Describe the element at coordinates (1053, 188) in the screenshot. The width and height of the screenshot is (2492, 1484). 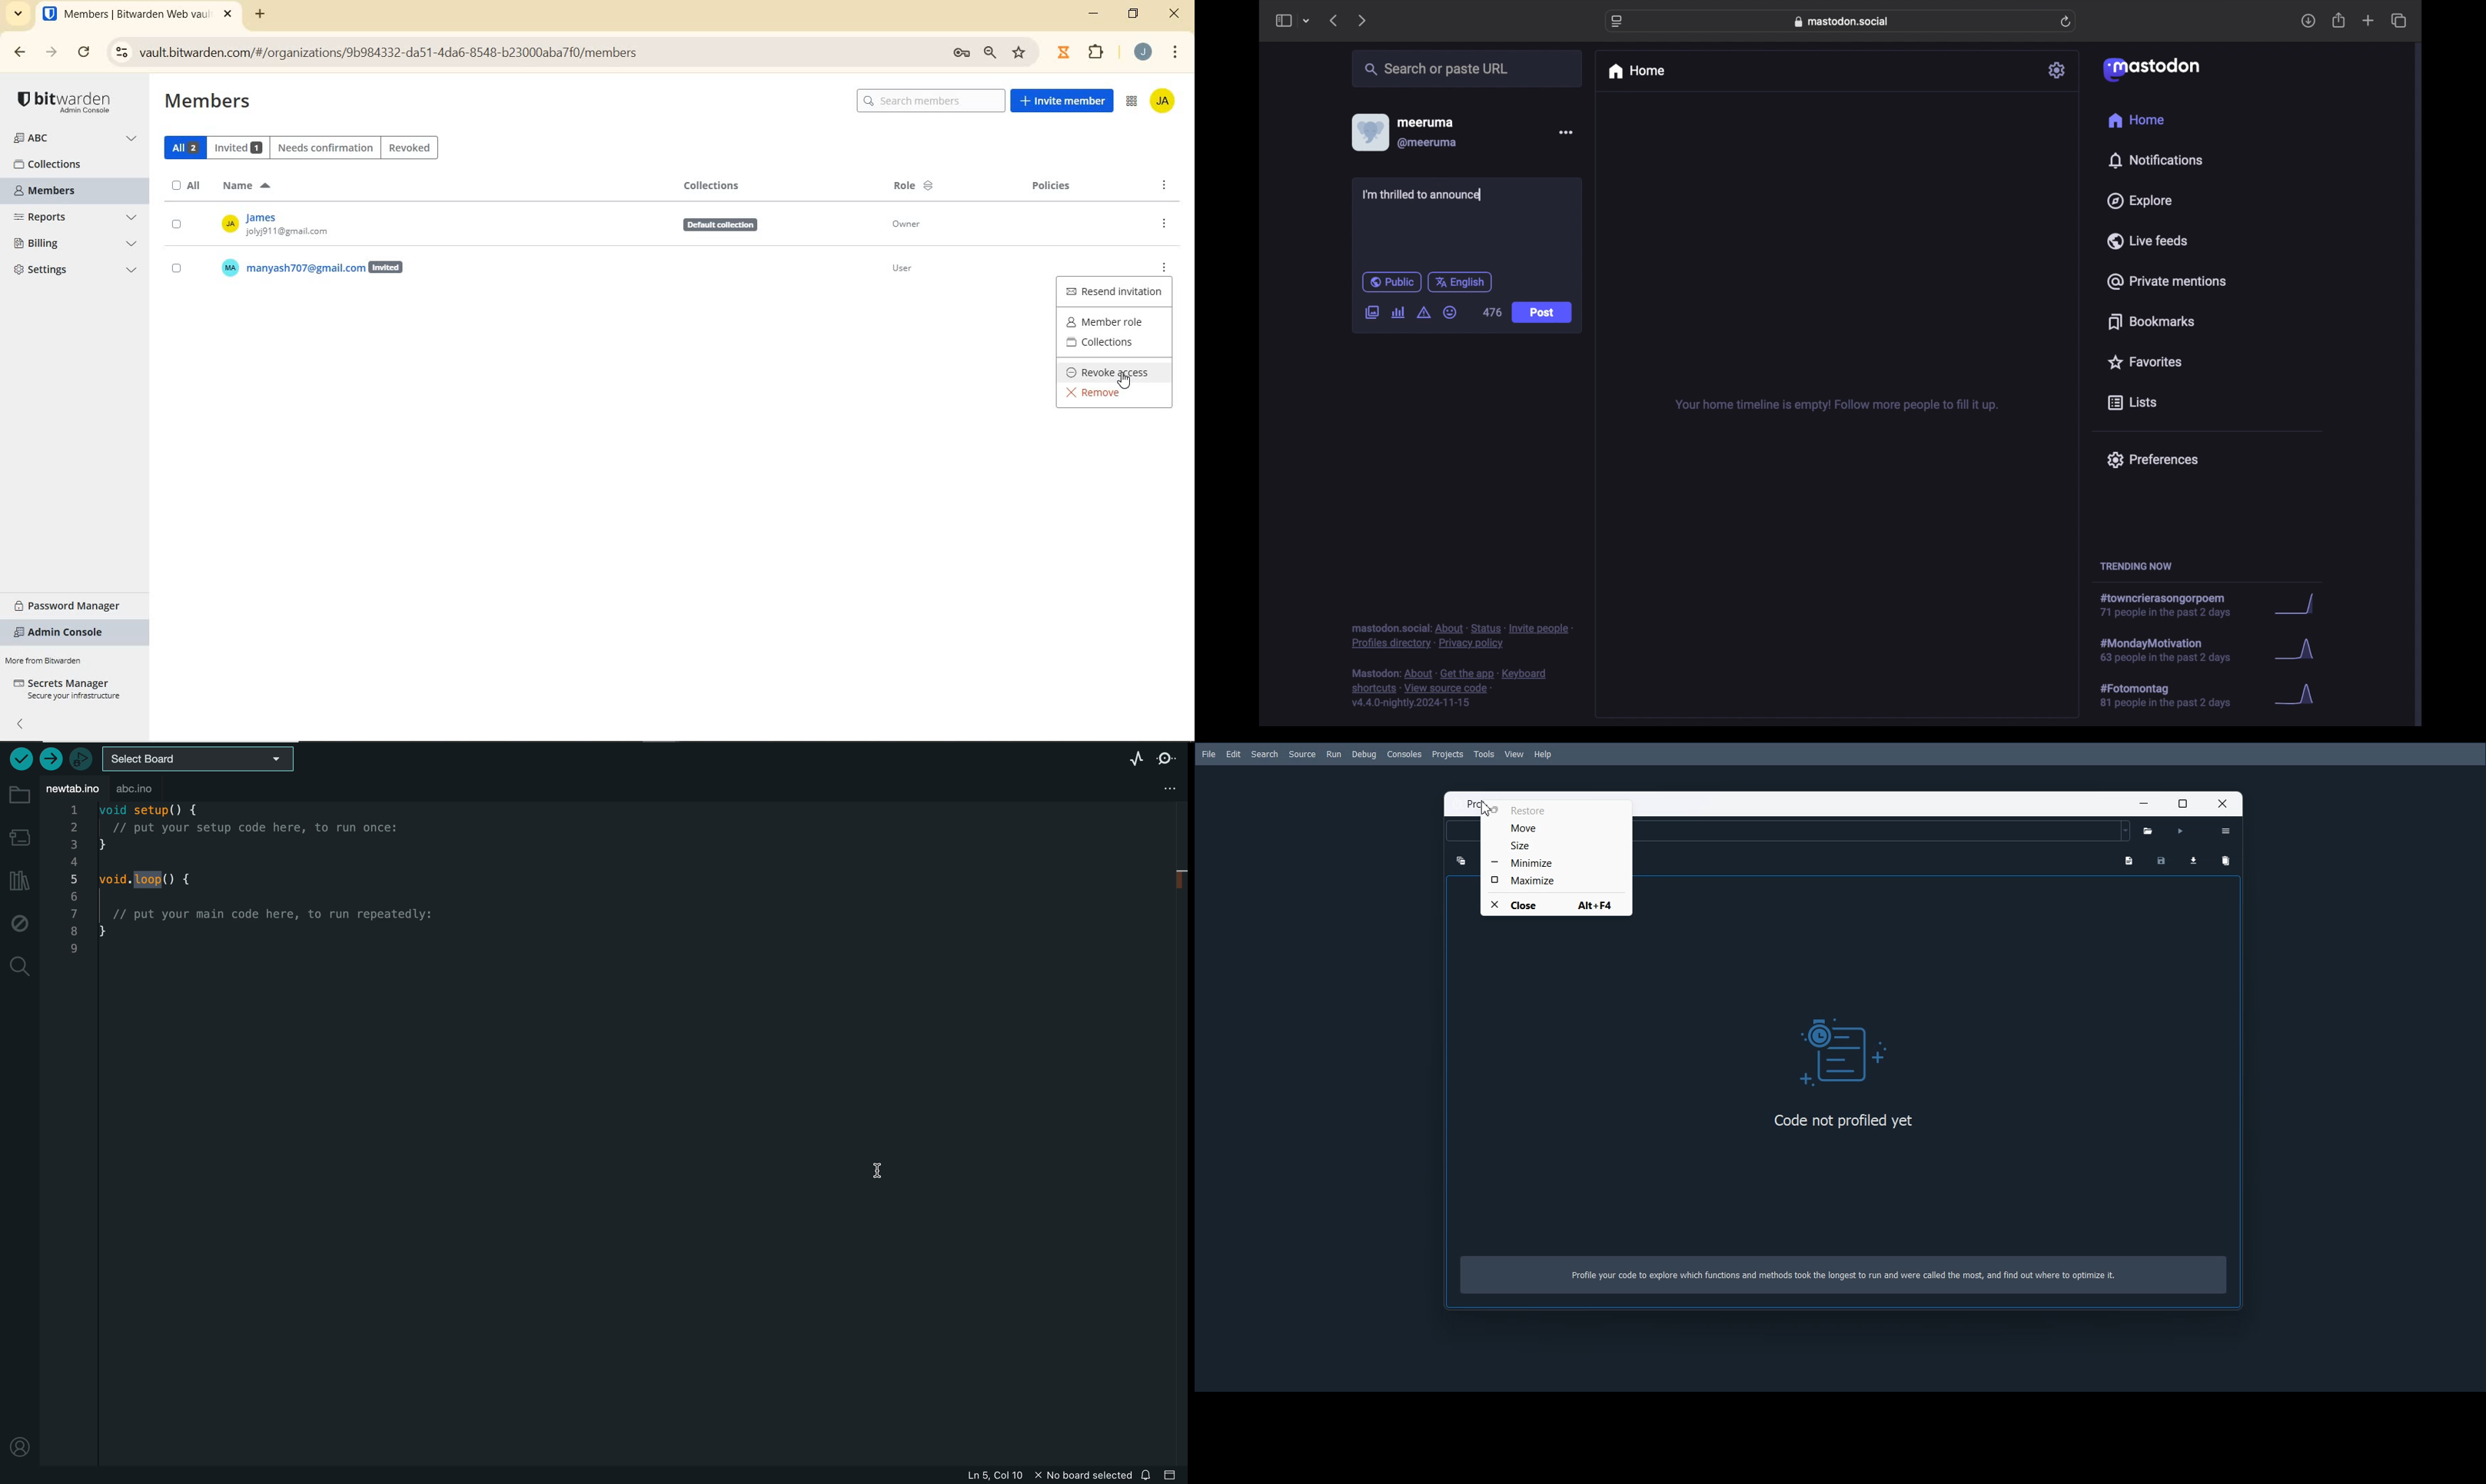
I see `POLICIES` at that location.